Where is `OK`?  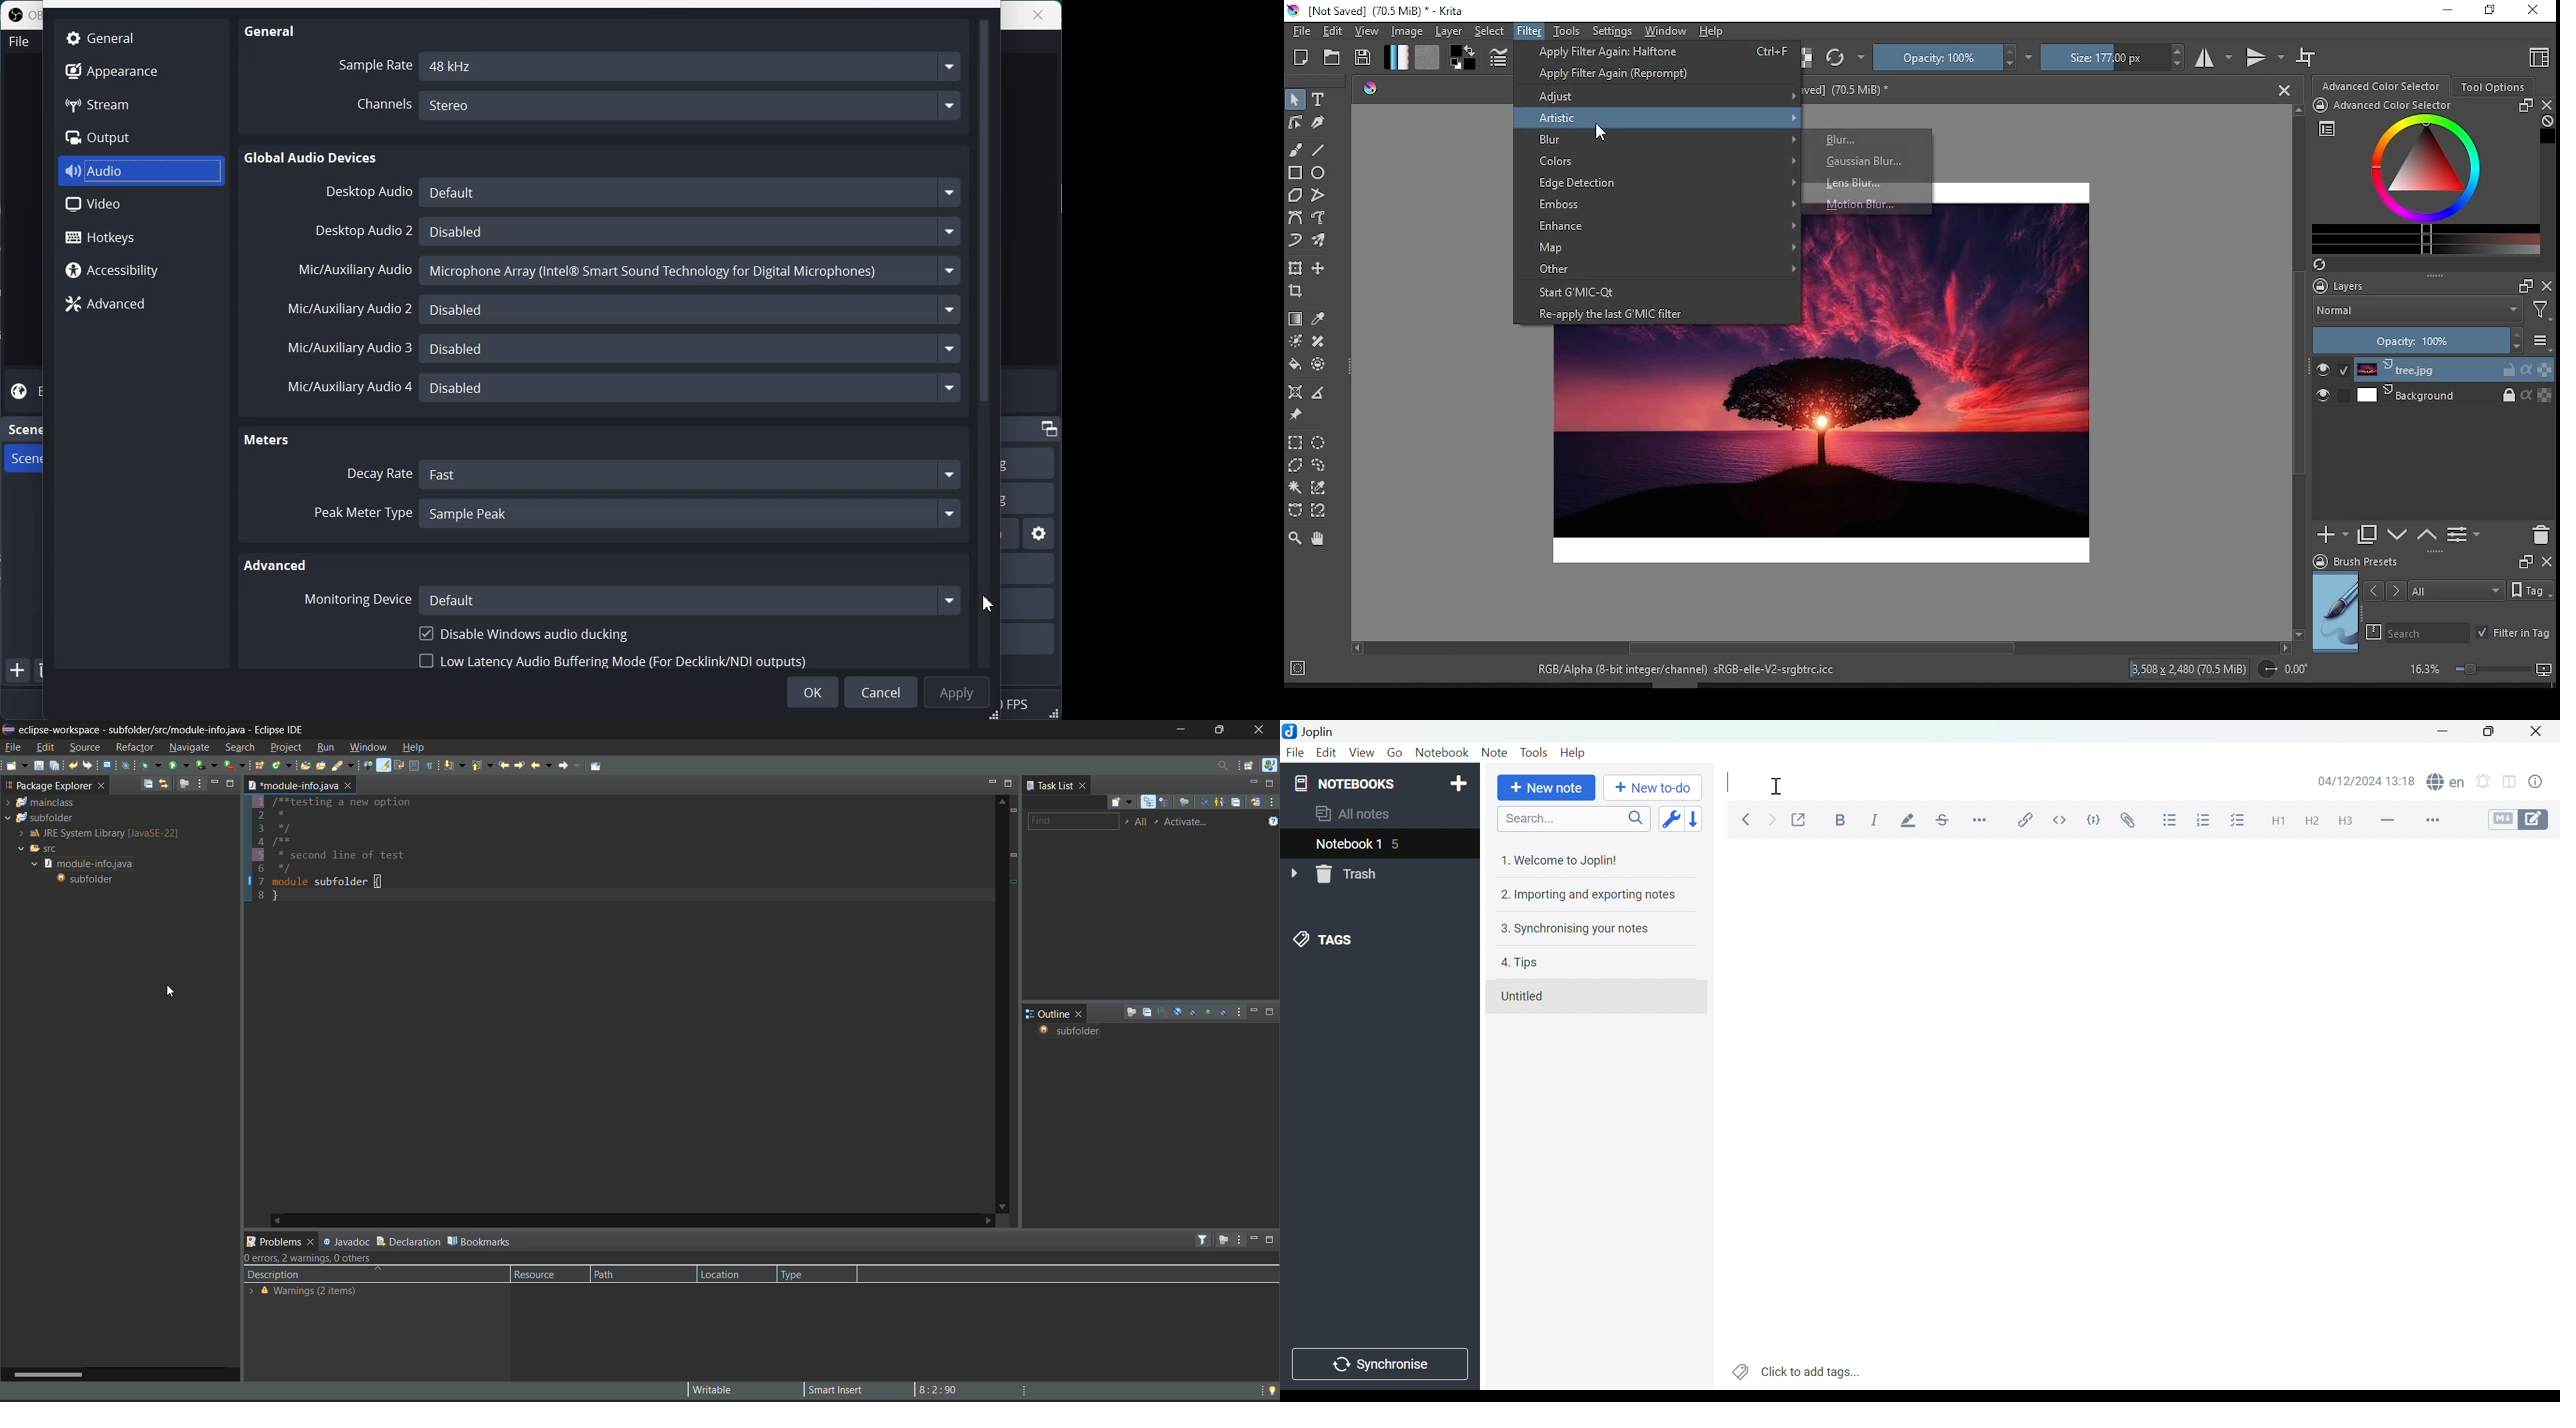
OK is located at coordinates (813, 692).